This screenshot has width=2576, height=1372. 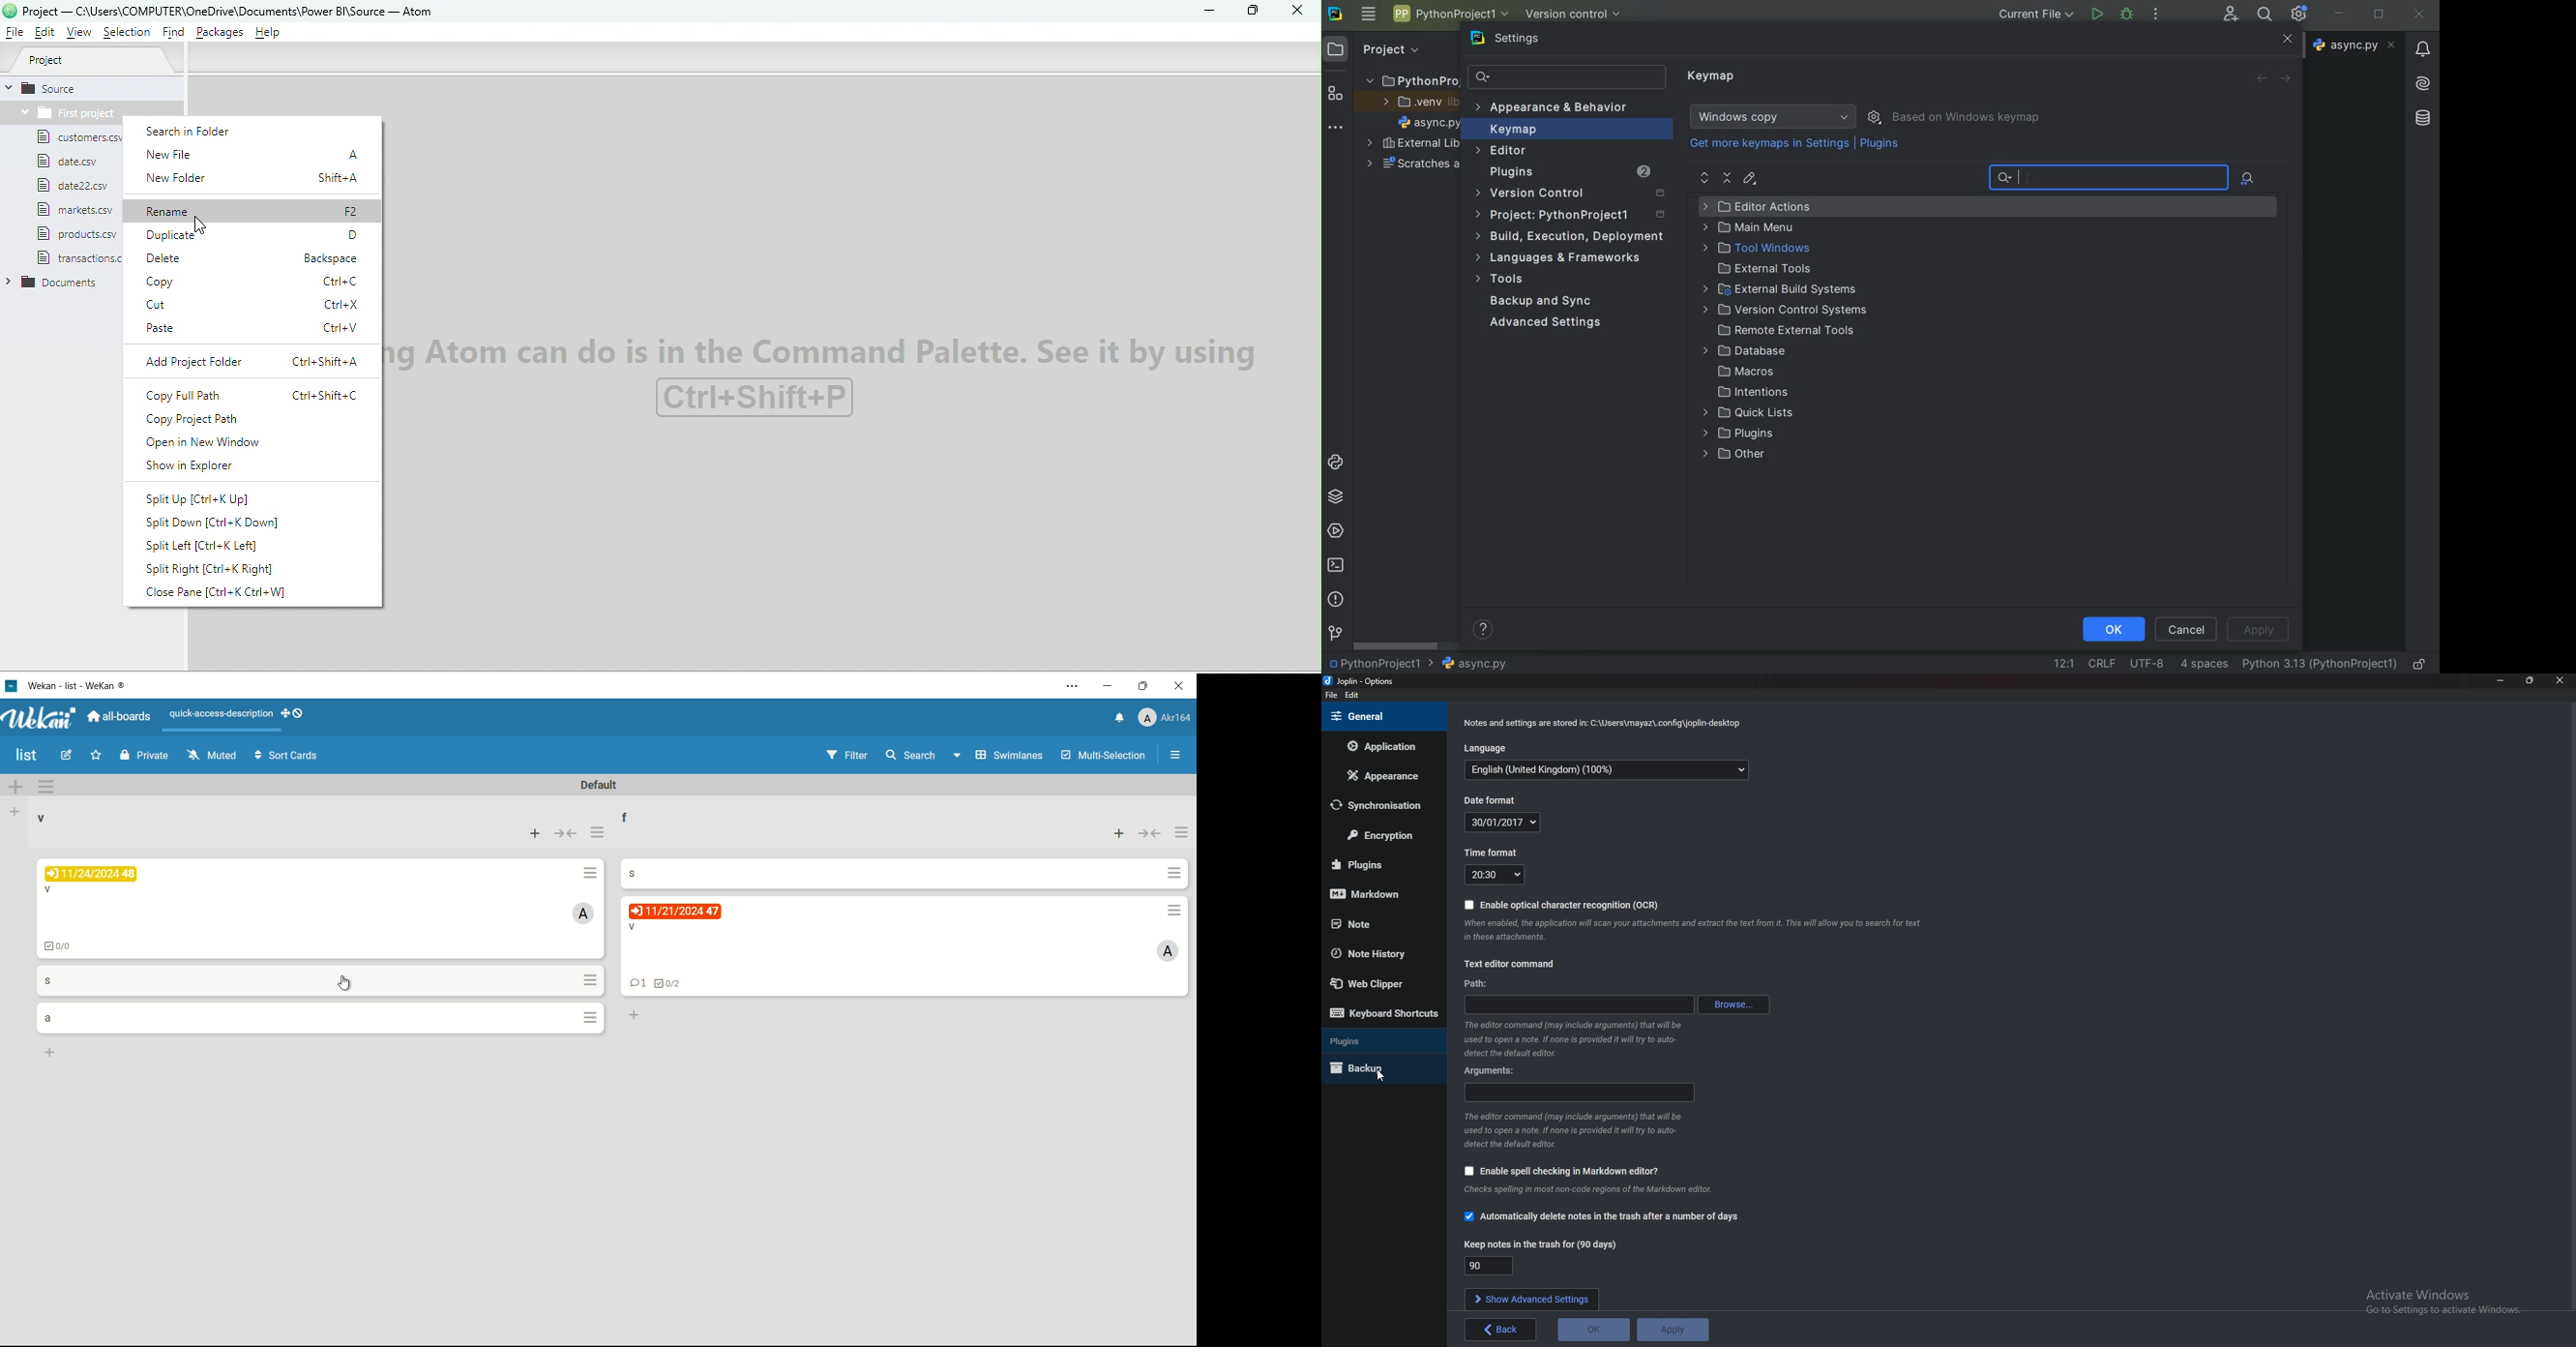 What do you see at coordinates (2249, 178) in the screenshot?
I see `file actions by shortcuts` at bounding box center [2249, 178].